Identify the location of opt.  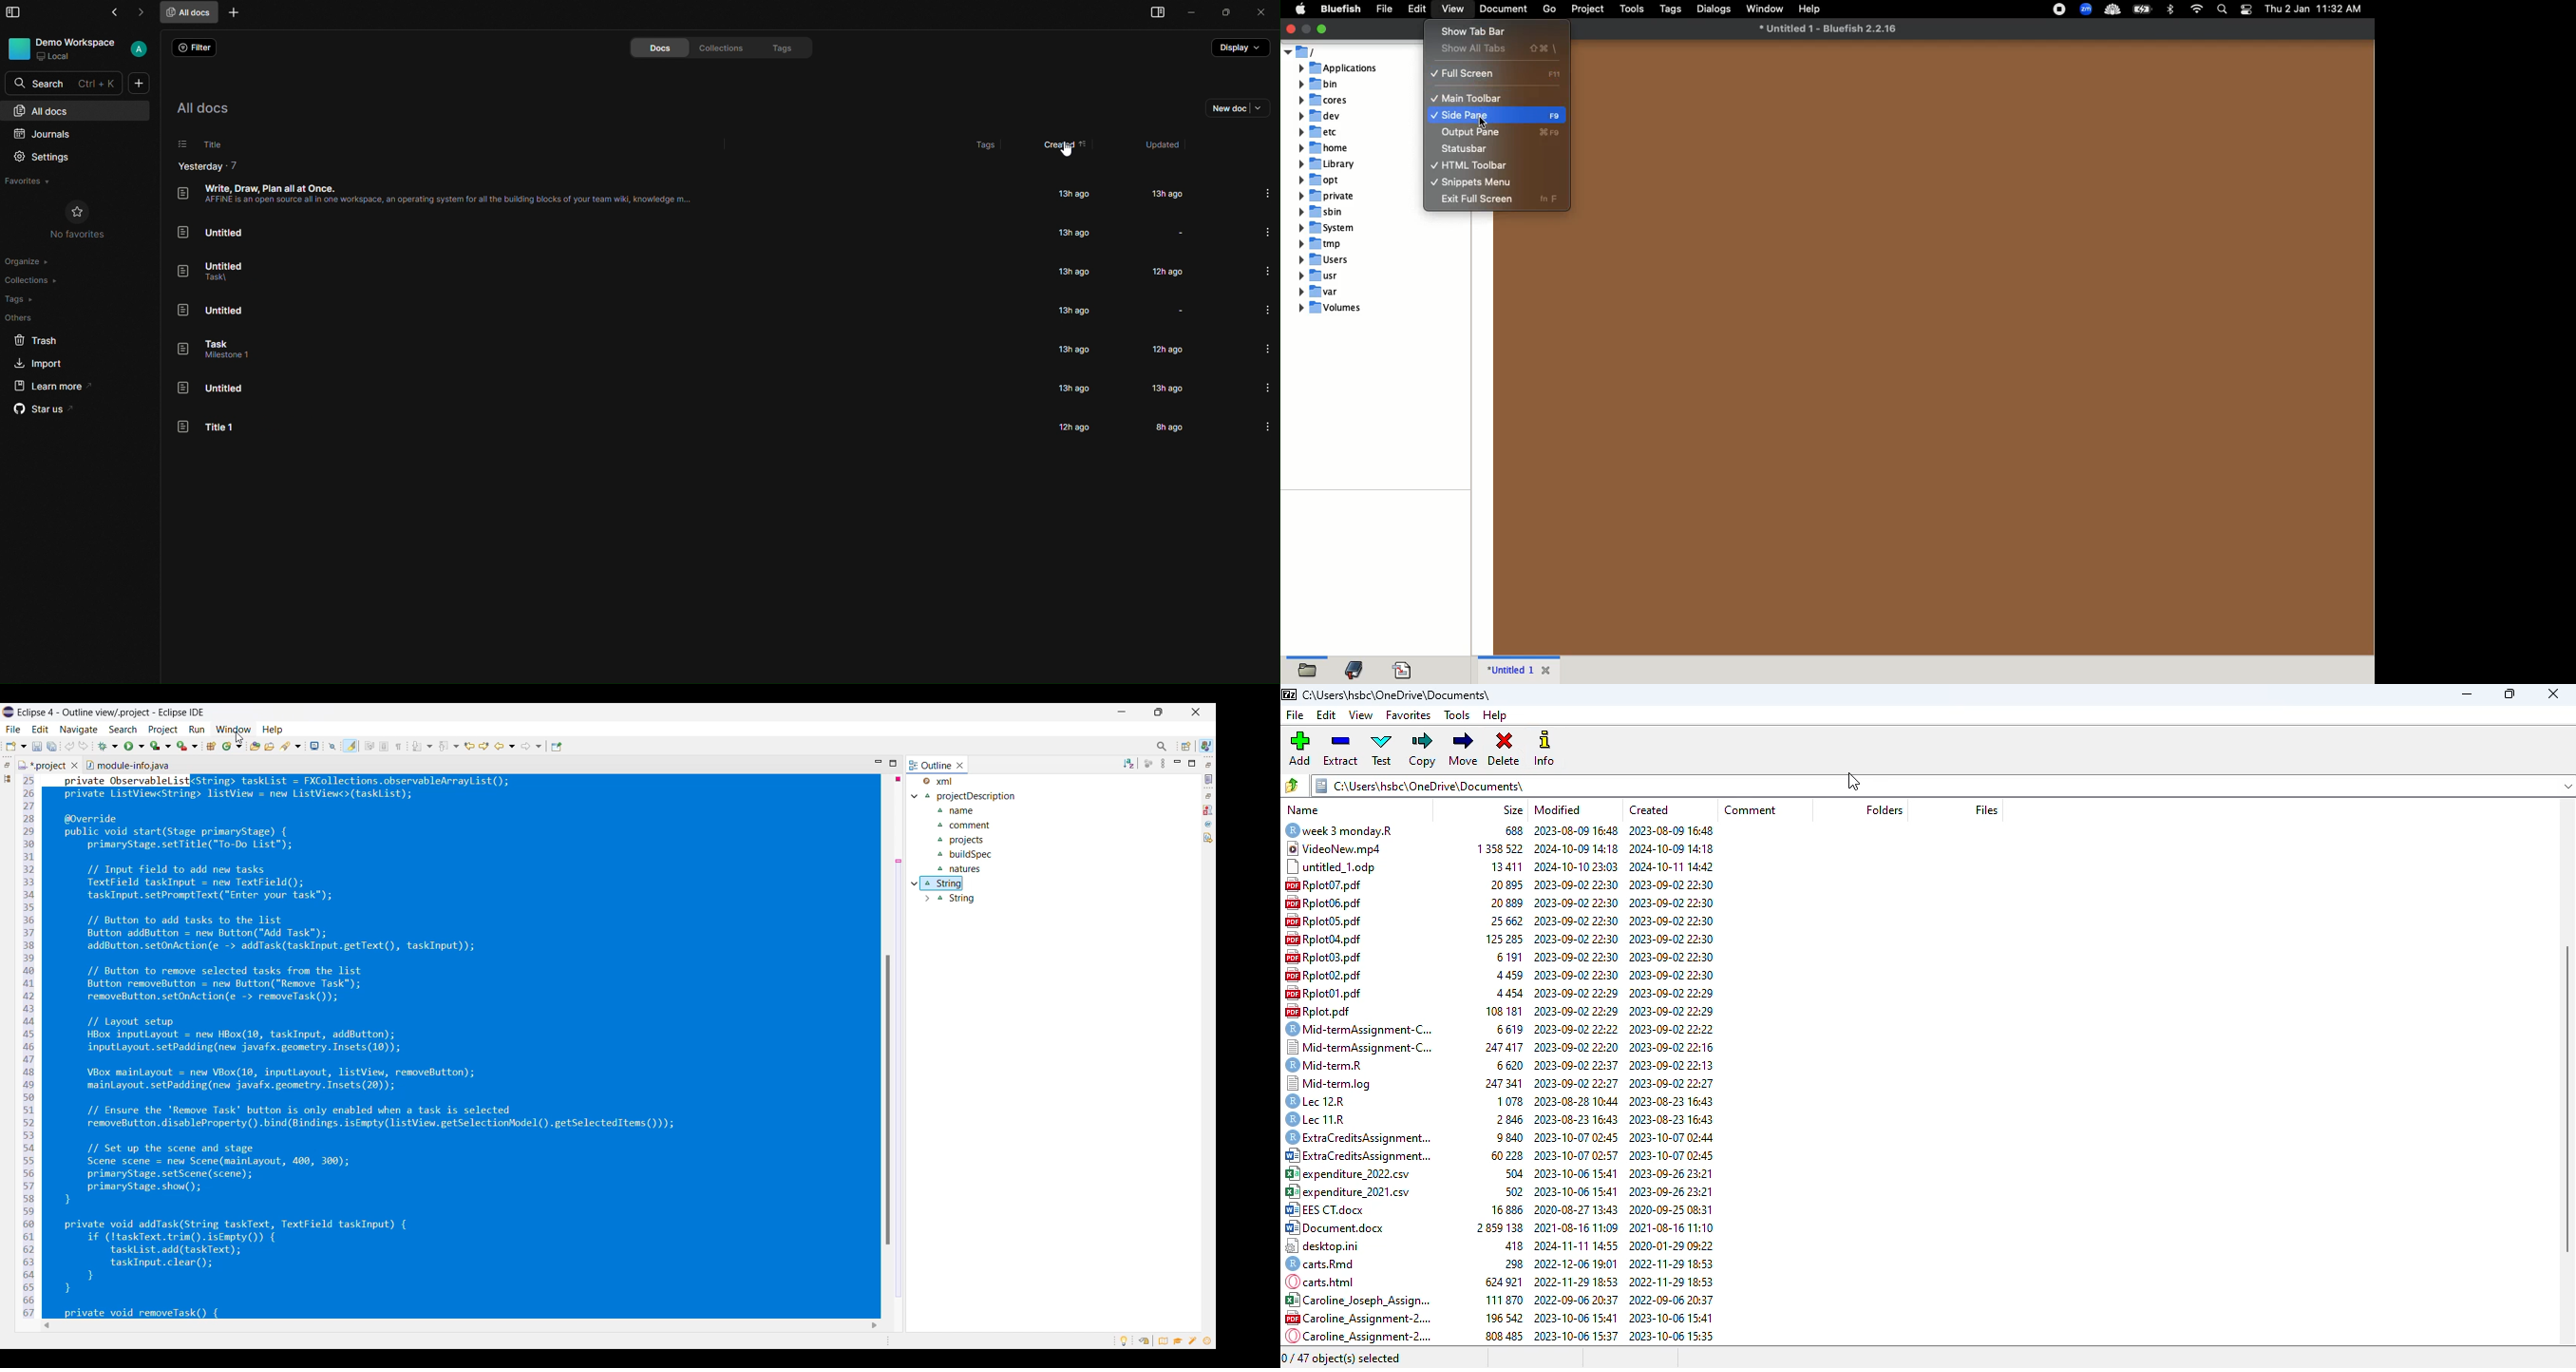
(1319, 179).